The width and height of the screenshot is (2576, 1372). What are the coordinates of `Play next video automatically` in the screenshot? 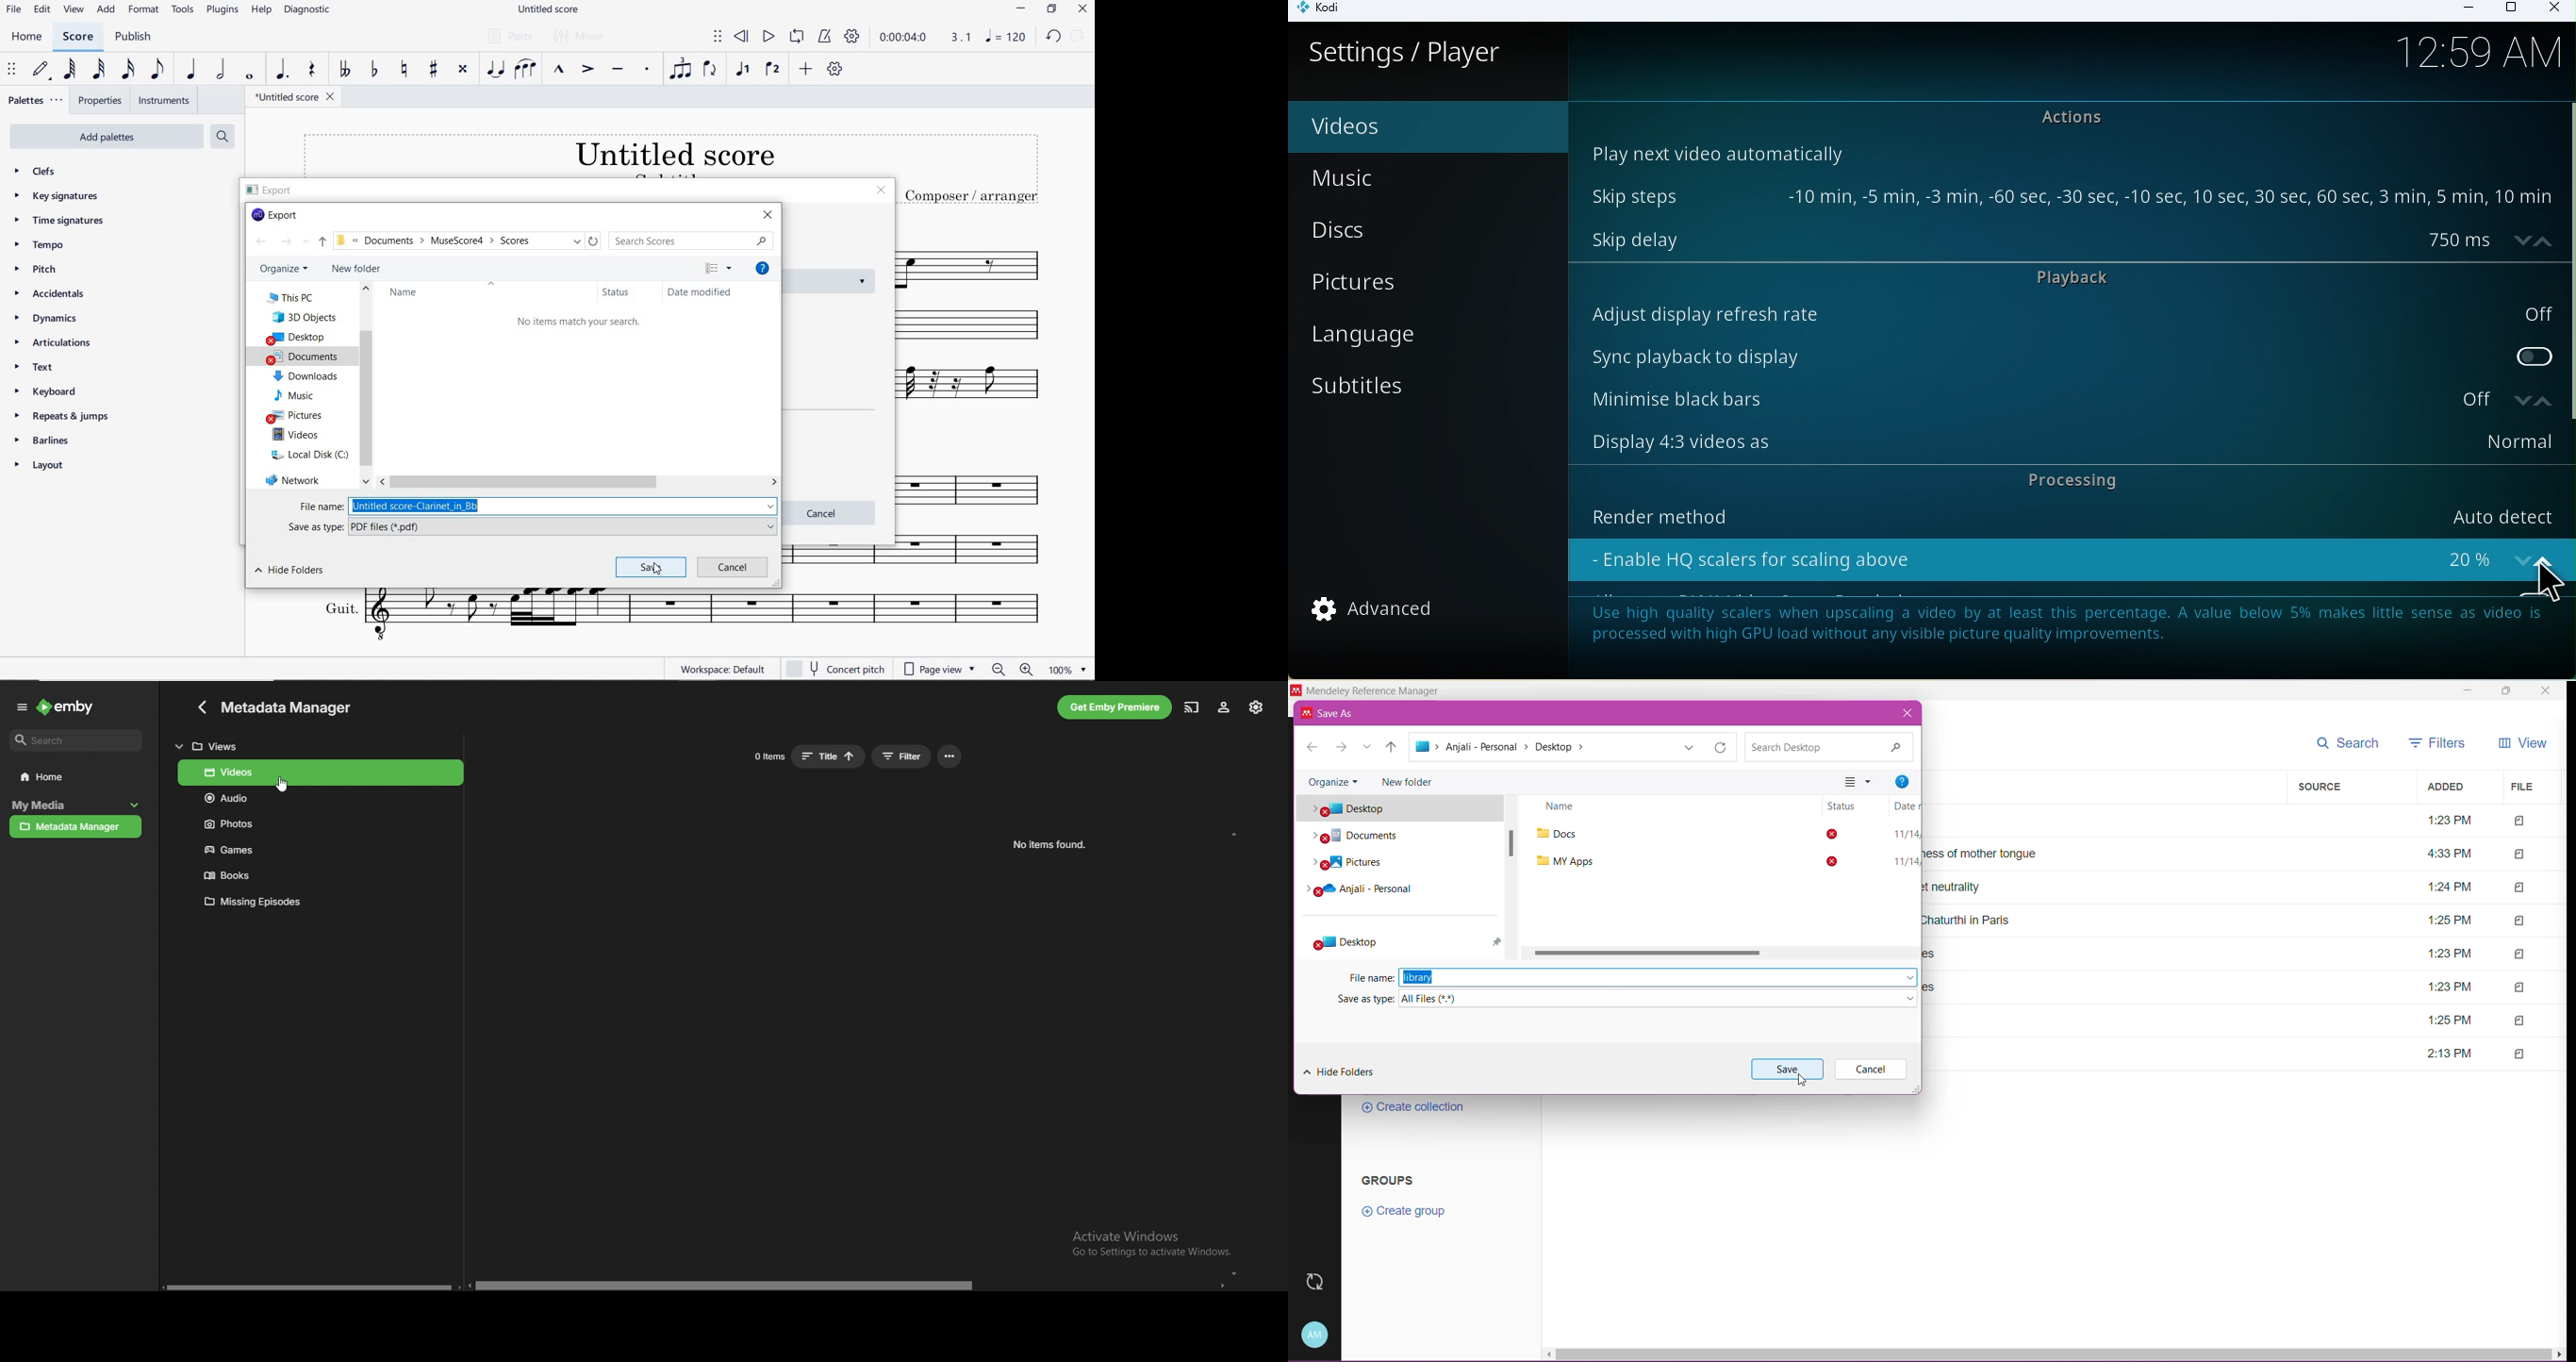 It's located at (1715, 152).